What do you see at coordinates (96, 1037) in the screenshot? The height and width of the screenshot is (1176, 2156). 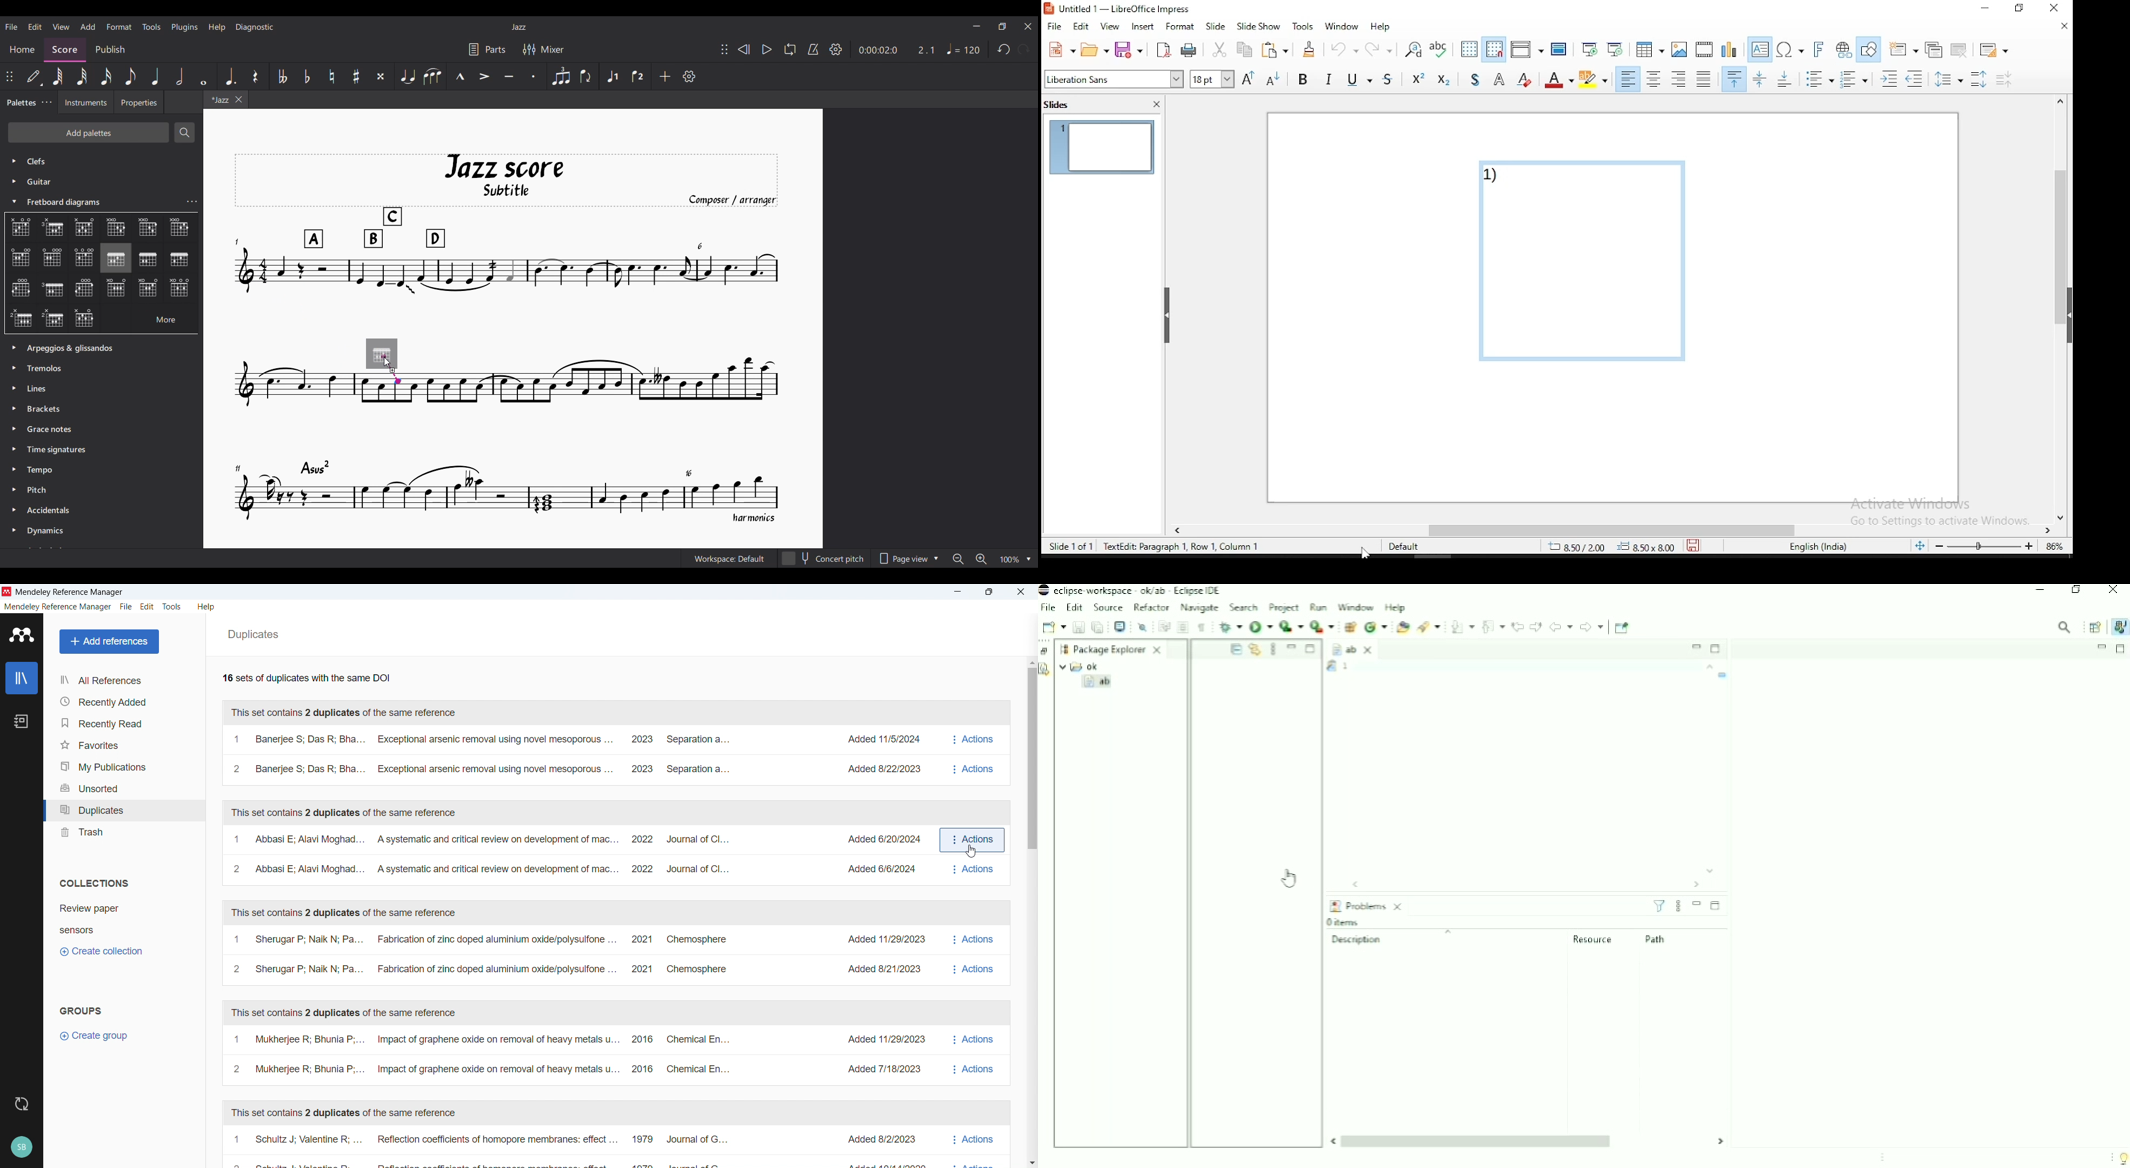 I see `Create group ` at bounding box center [96, 1037].